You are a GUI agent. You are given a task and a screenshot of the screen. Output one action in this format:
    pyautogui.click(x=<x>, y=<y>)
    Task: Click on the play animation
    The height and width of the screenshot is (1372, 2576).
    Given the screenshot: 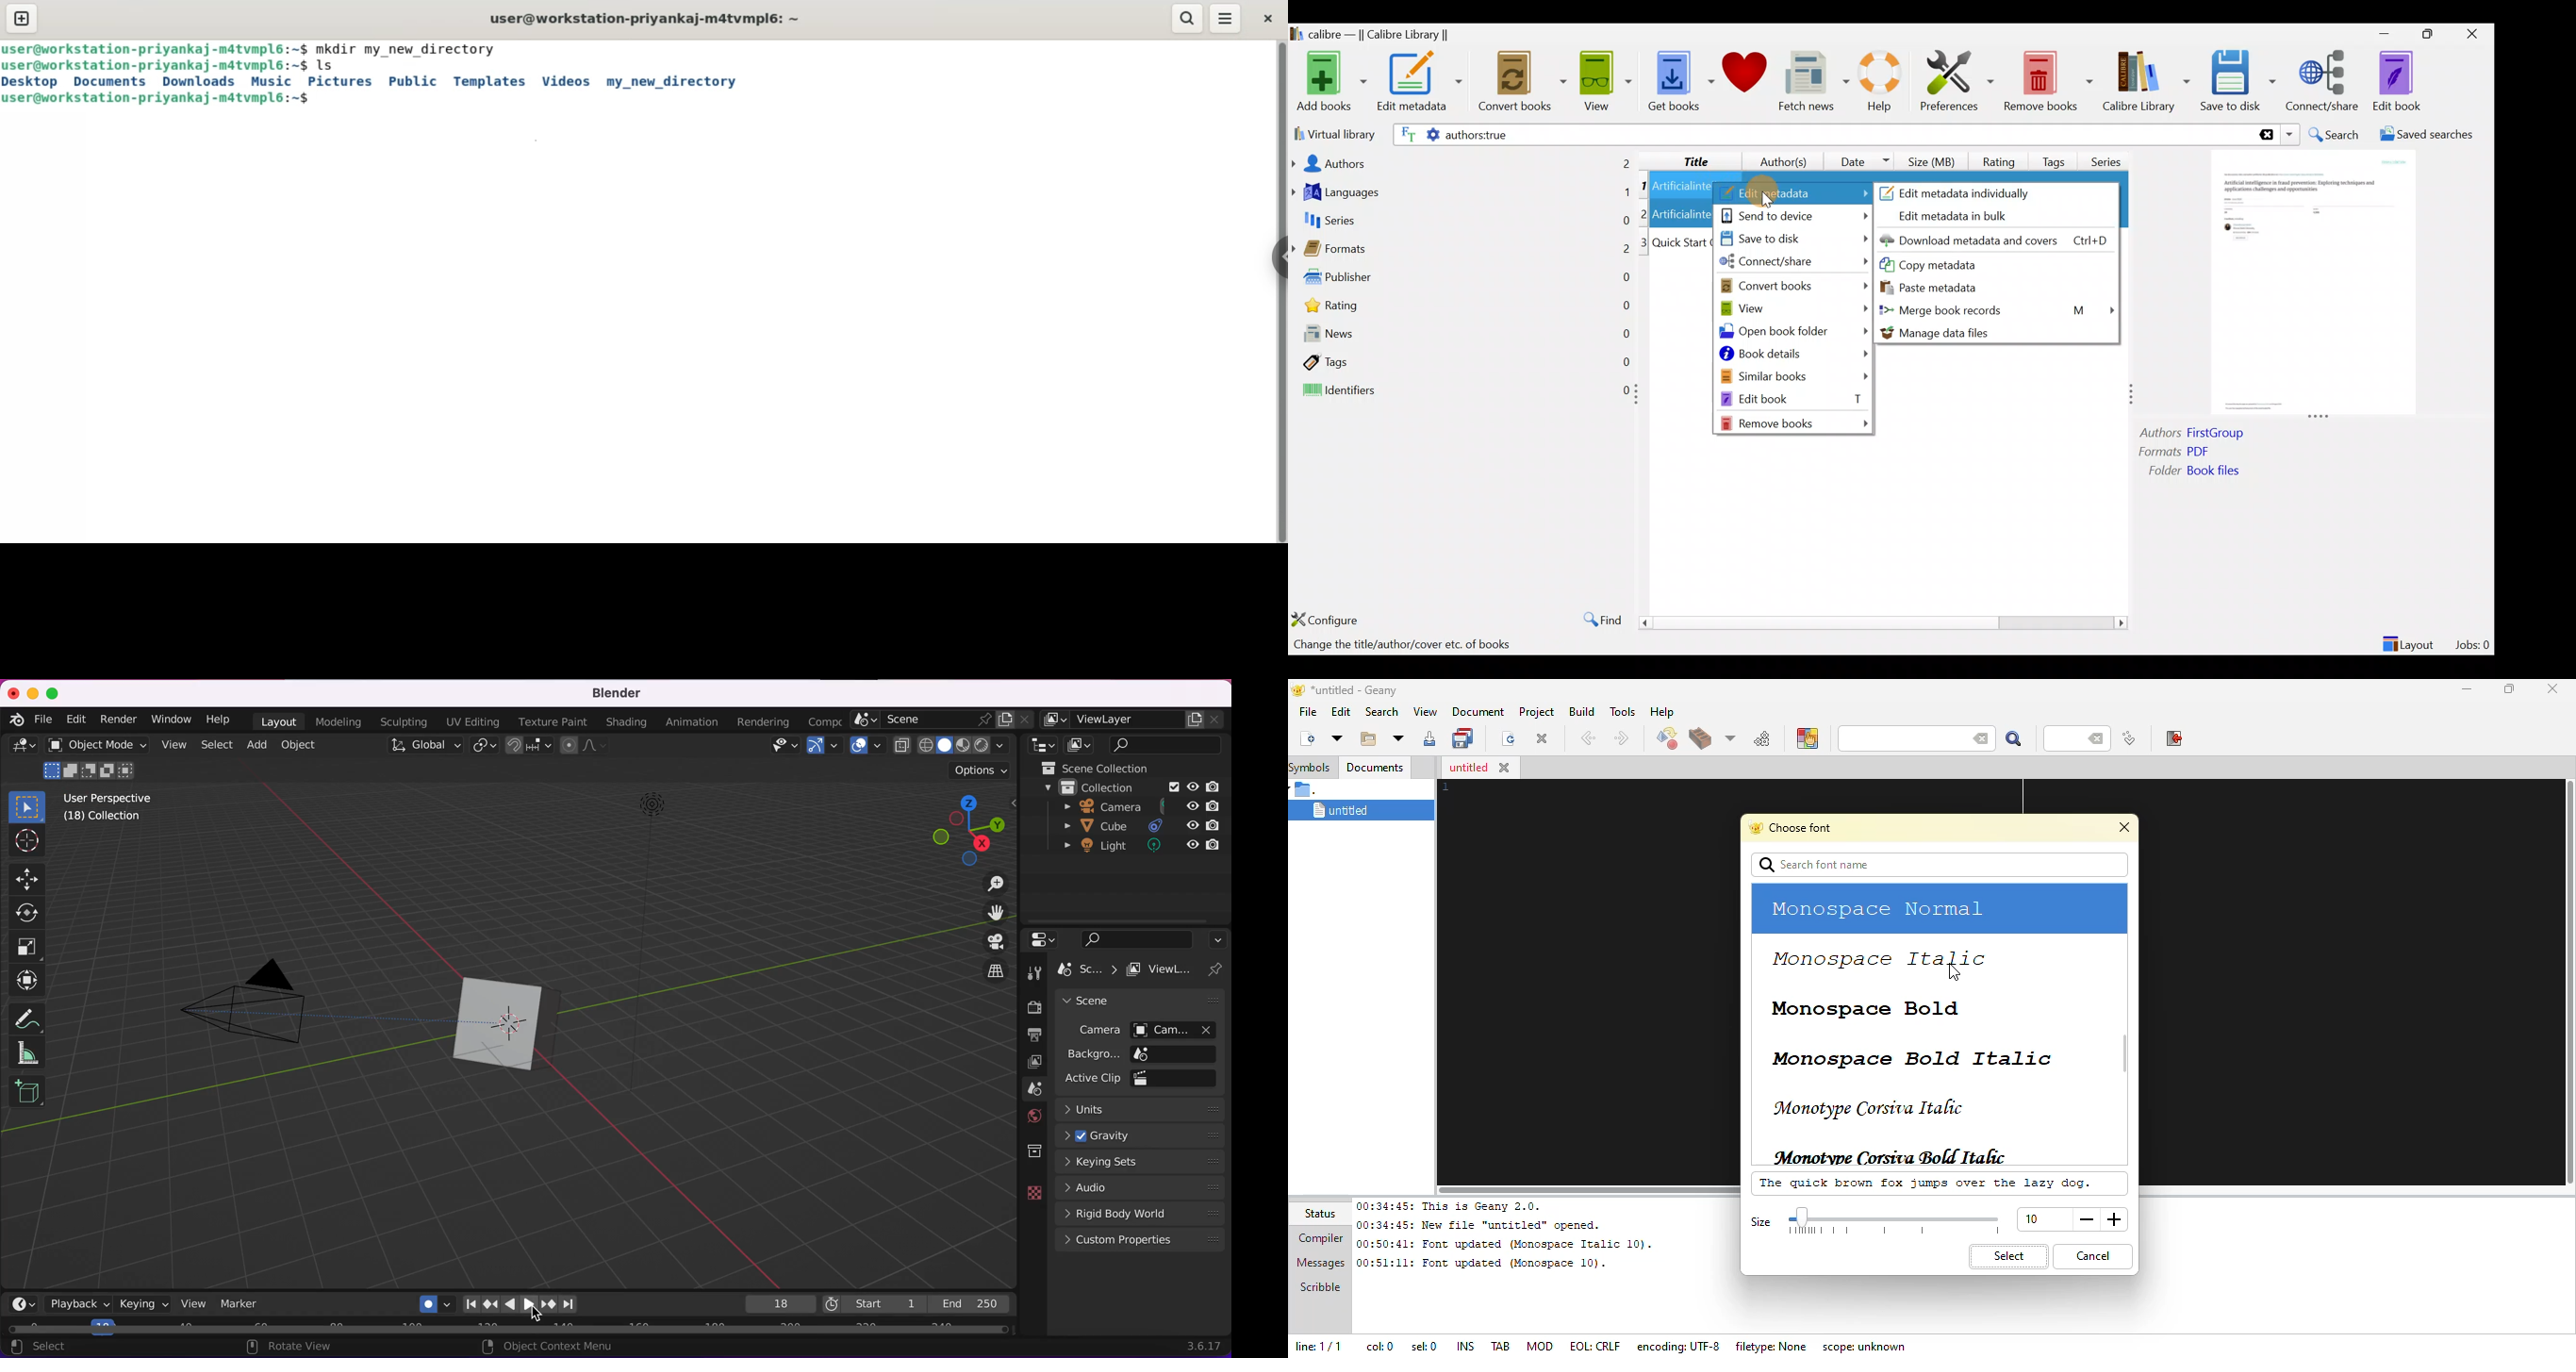 What is the action you would take?
    pyautogui.click(x=528, y=1305)
    